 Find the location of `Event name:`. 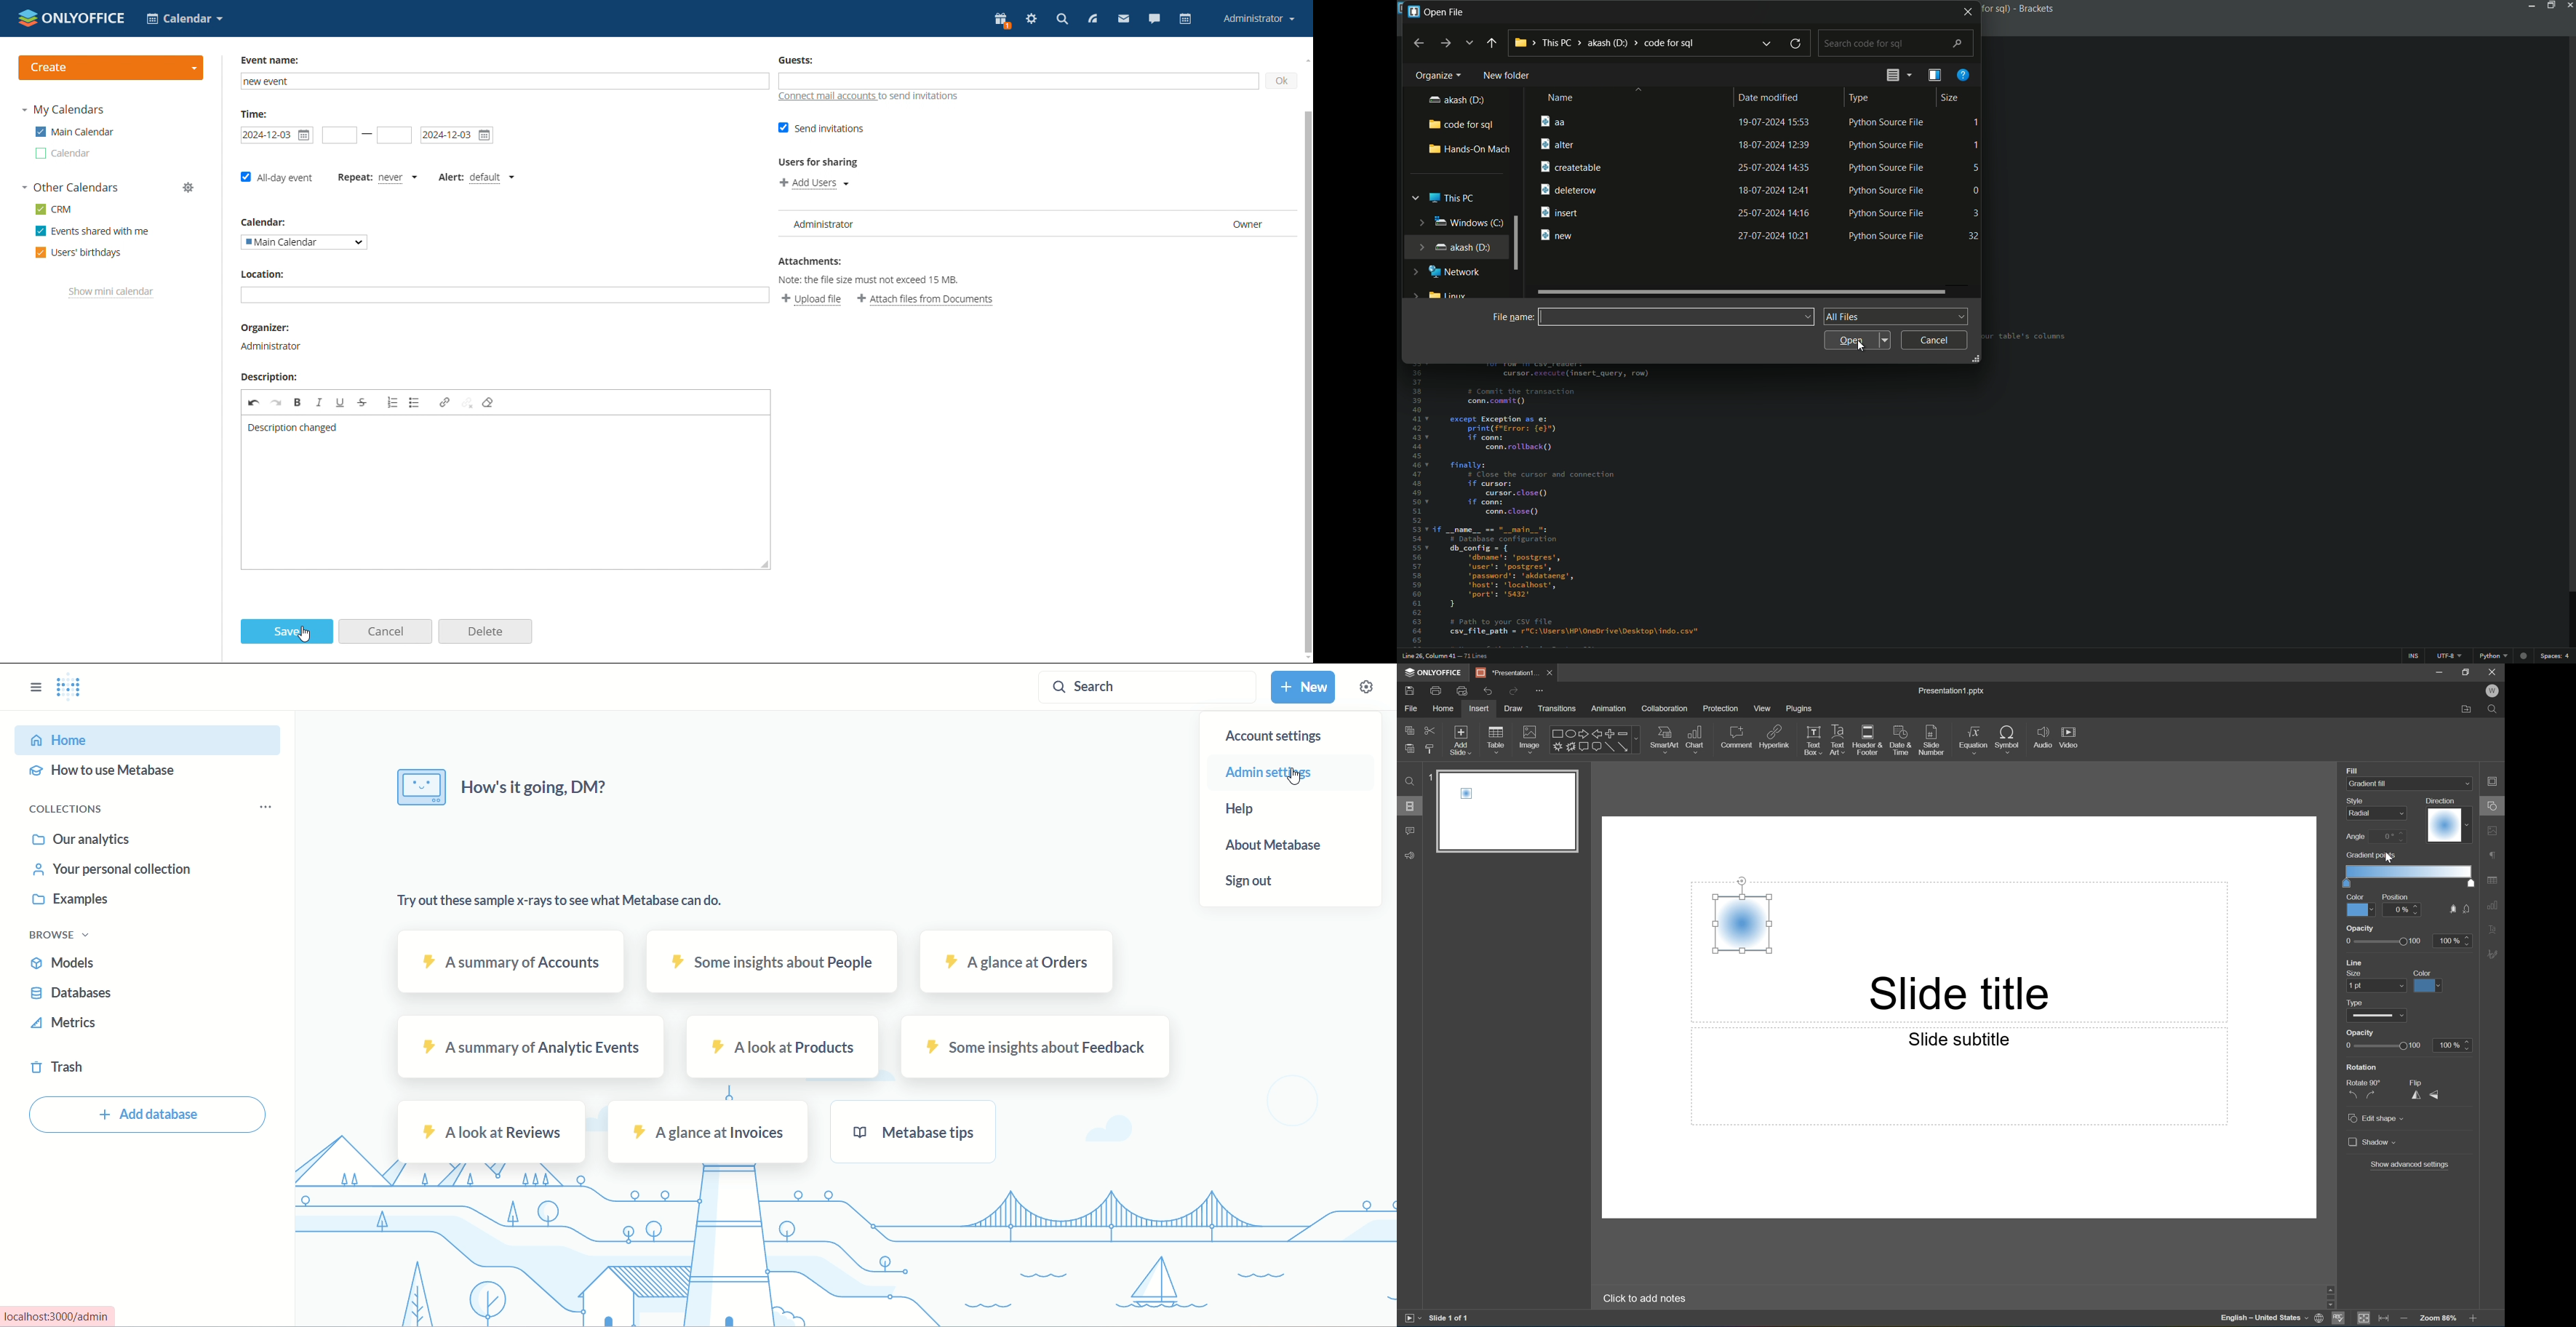

Event name: is located at coordinates (273, 60).